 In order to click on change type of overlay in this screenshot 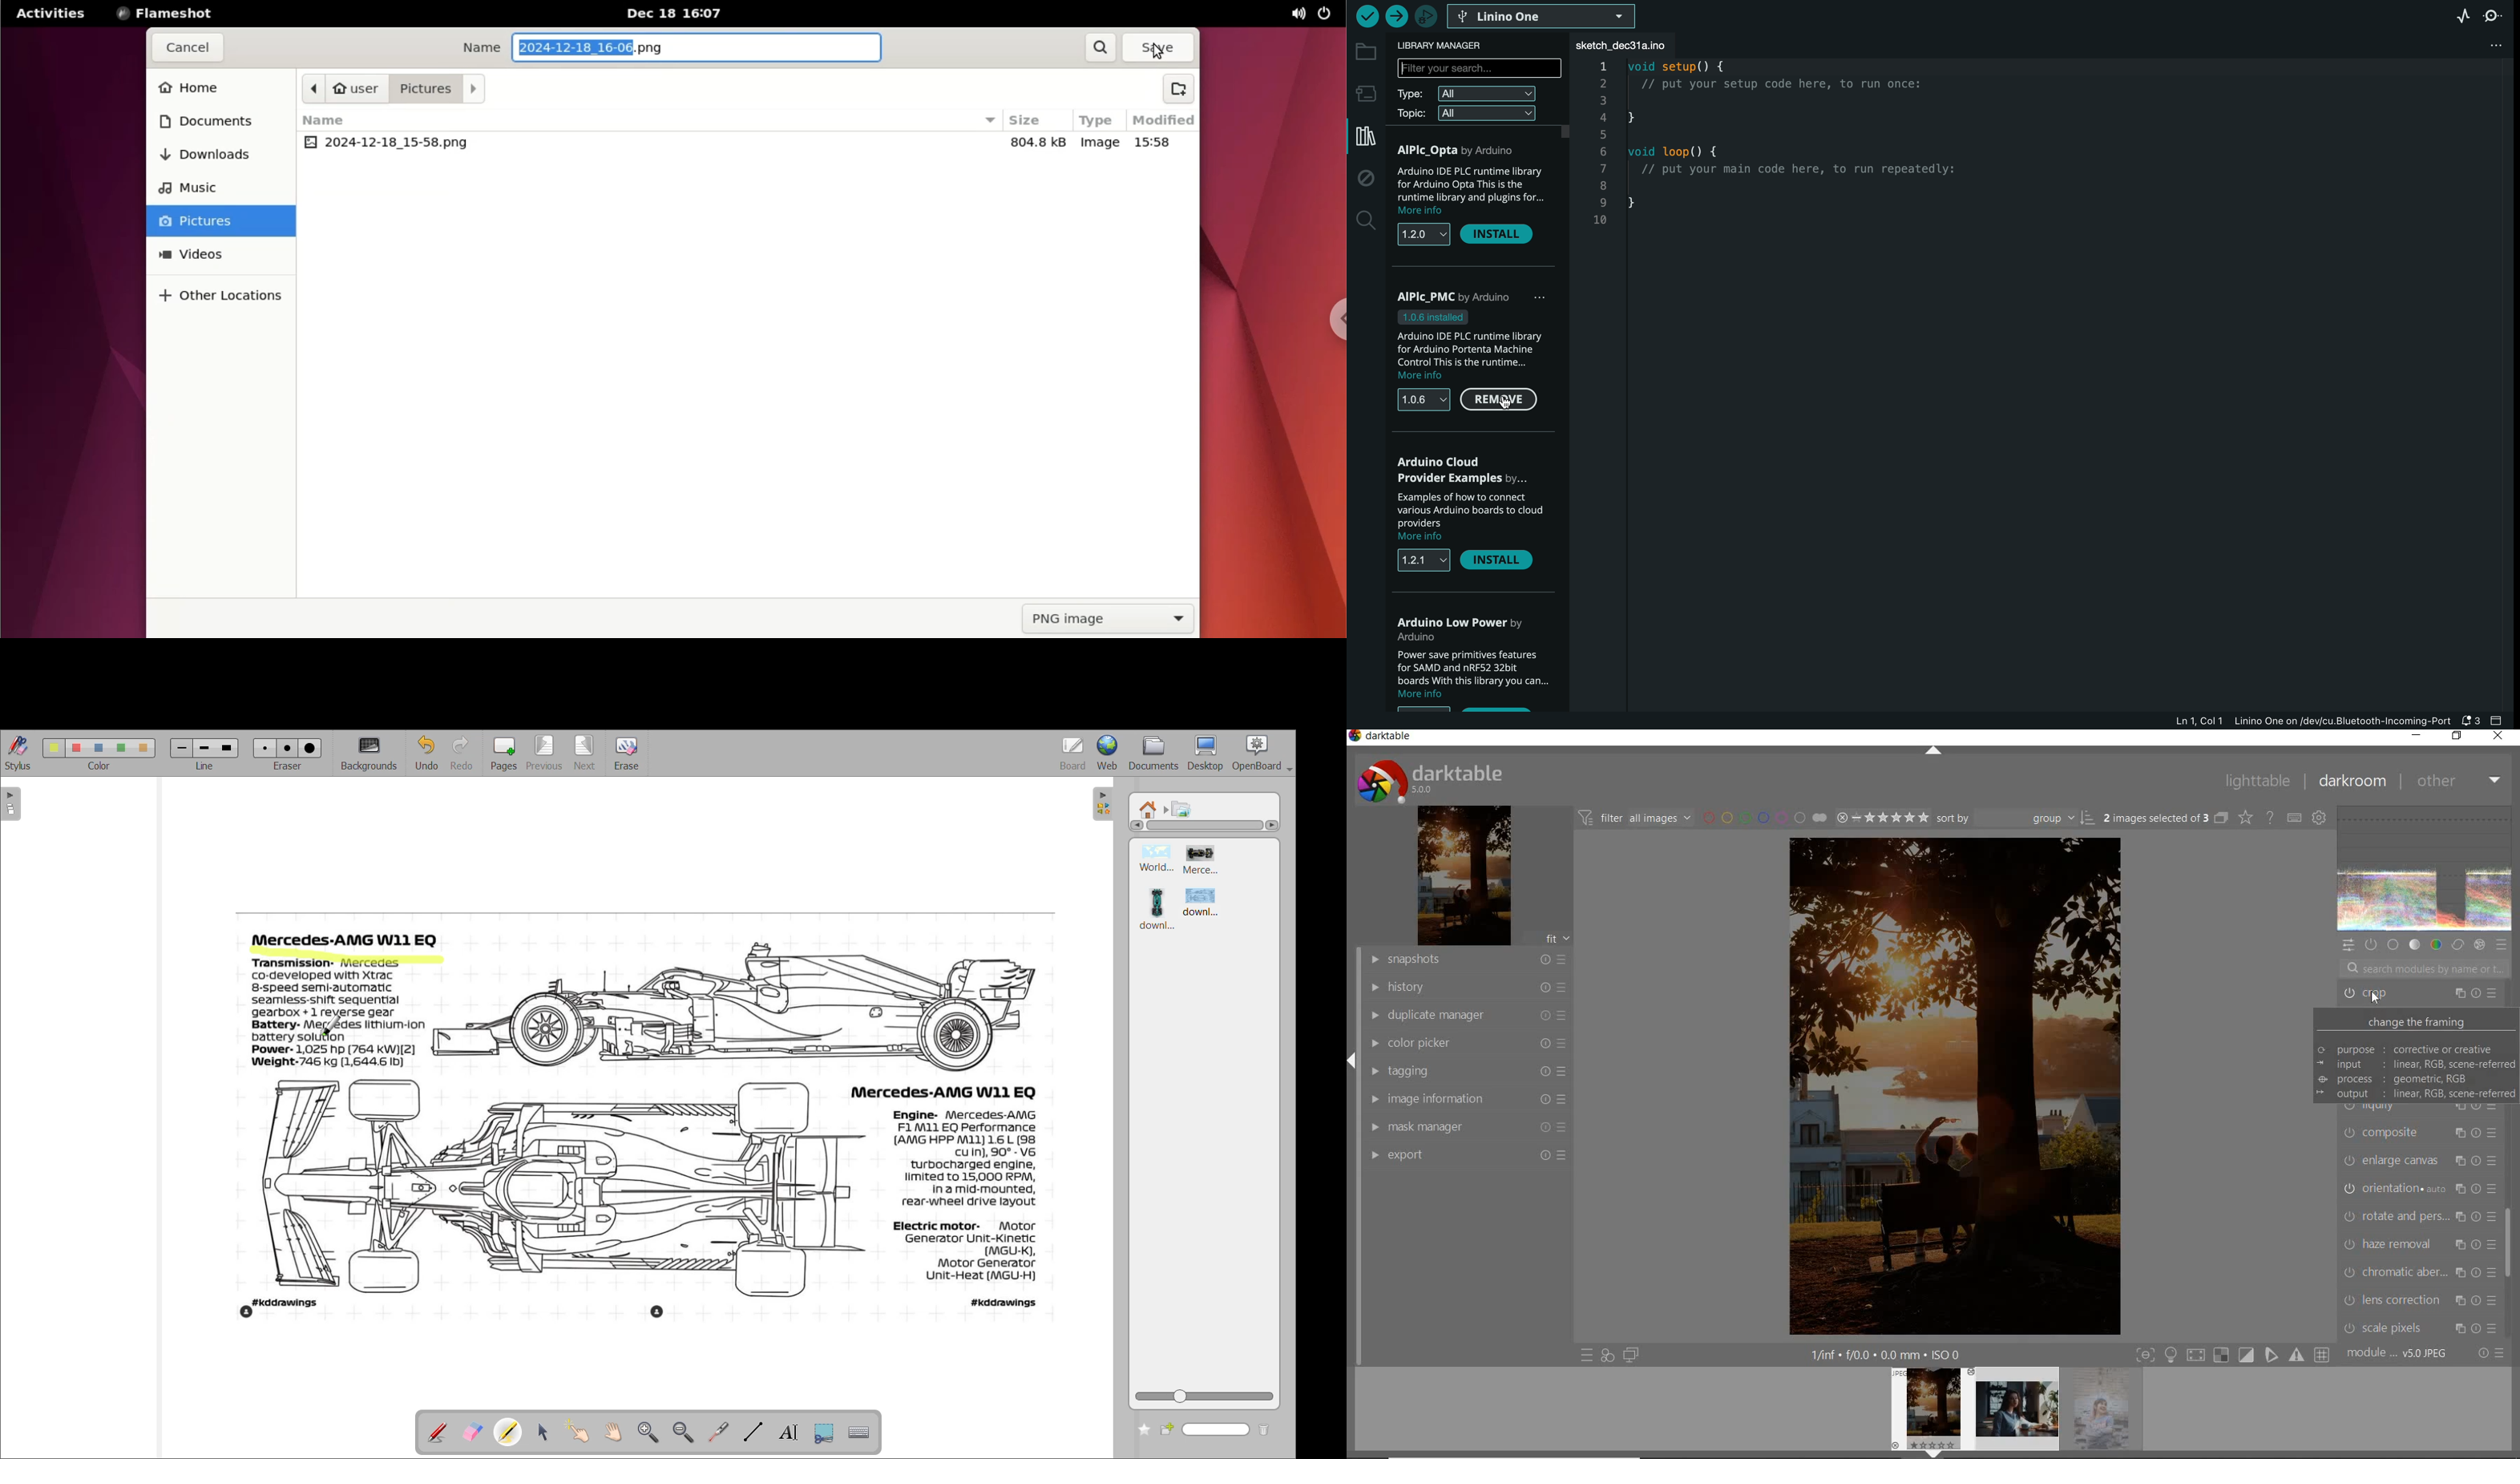, I will do `click(2245, 817)`.